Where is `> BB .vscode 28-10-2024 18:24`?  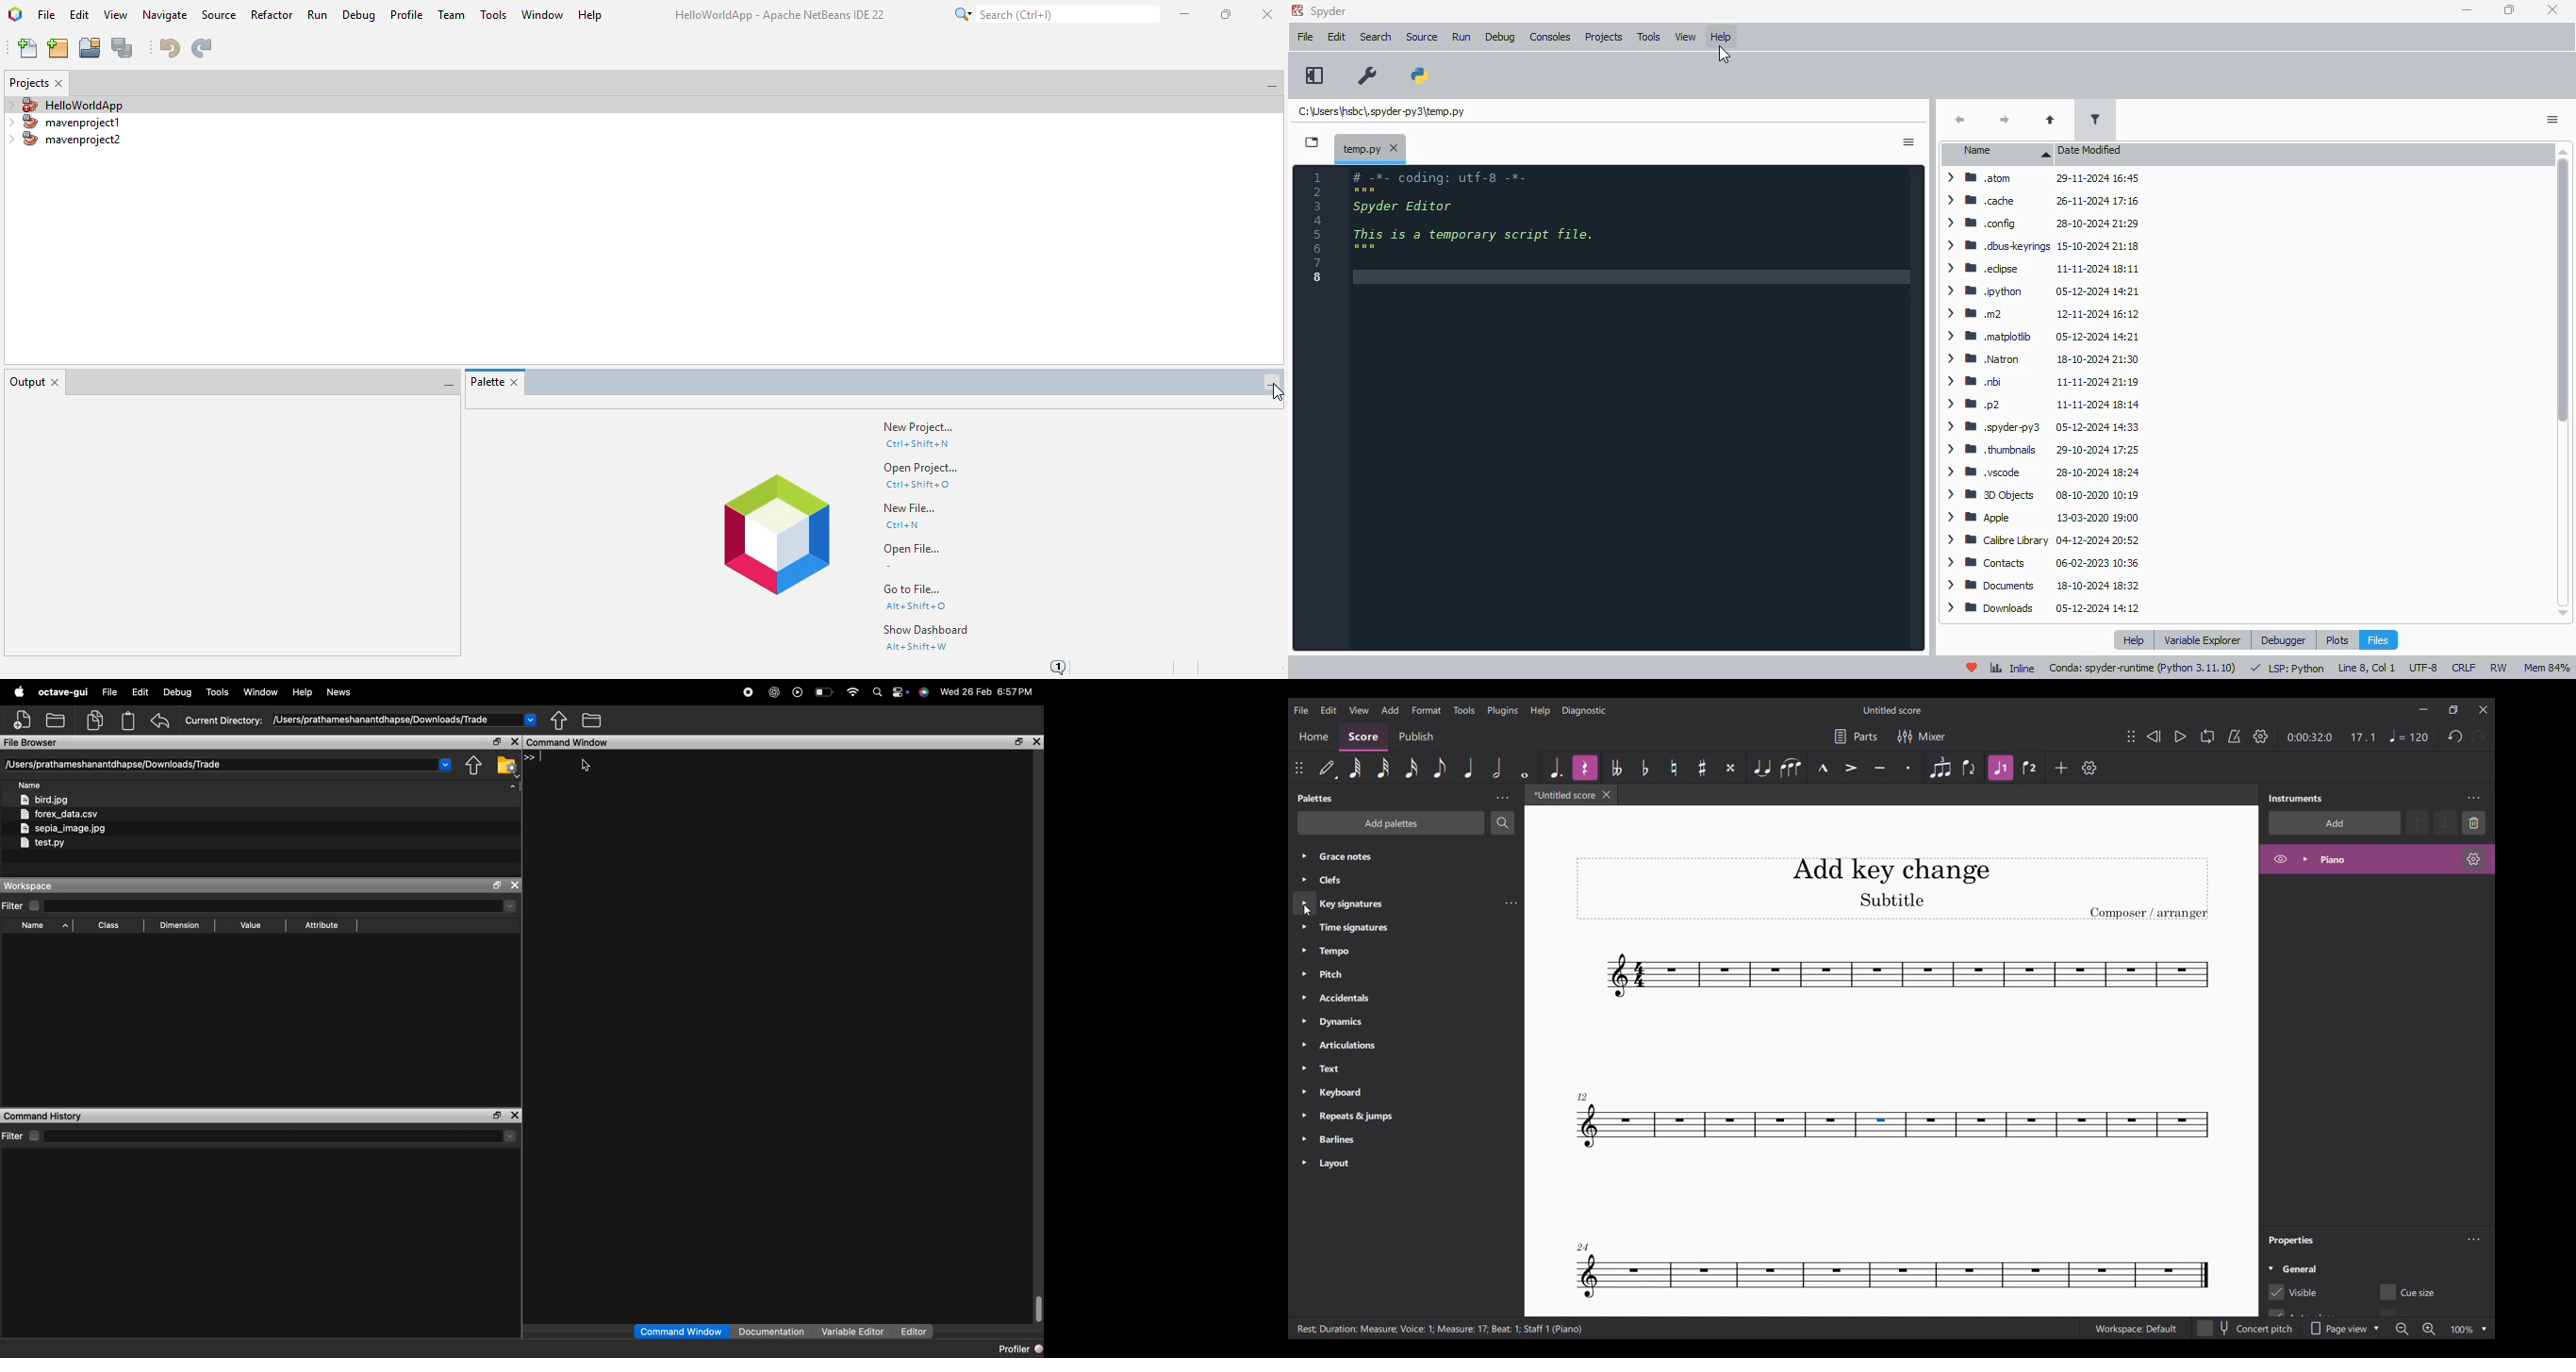
> BB .vscode 28-10-2024 18:24 is located at coordinates (2040, 472).